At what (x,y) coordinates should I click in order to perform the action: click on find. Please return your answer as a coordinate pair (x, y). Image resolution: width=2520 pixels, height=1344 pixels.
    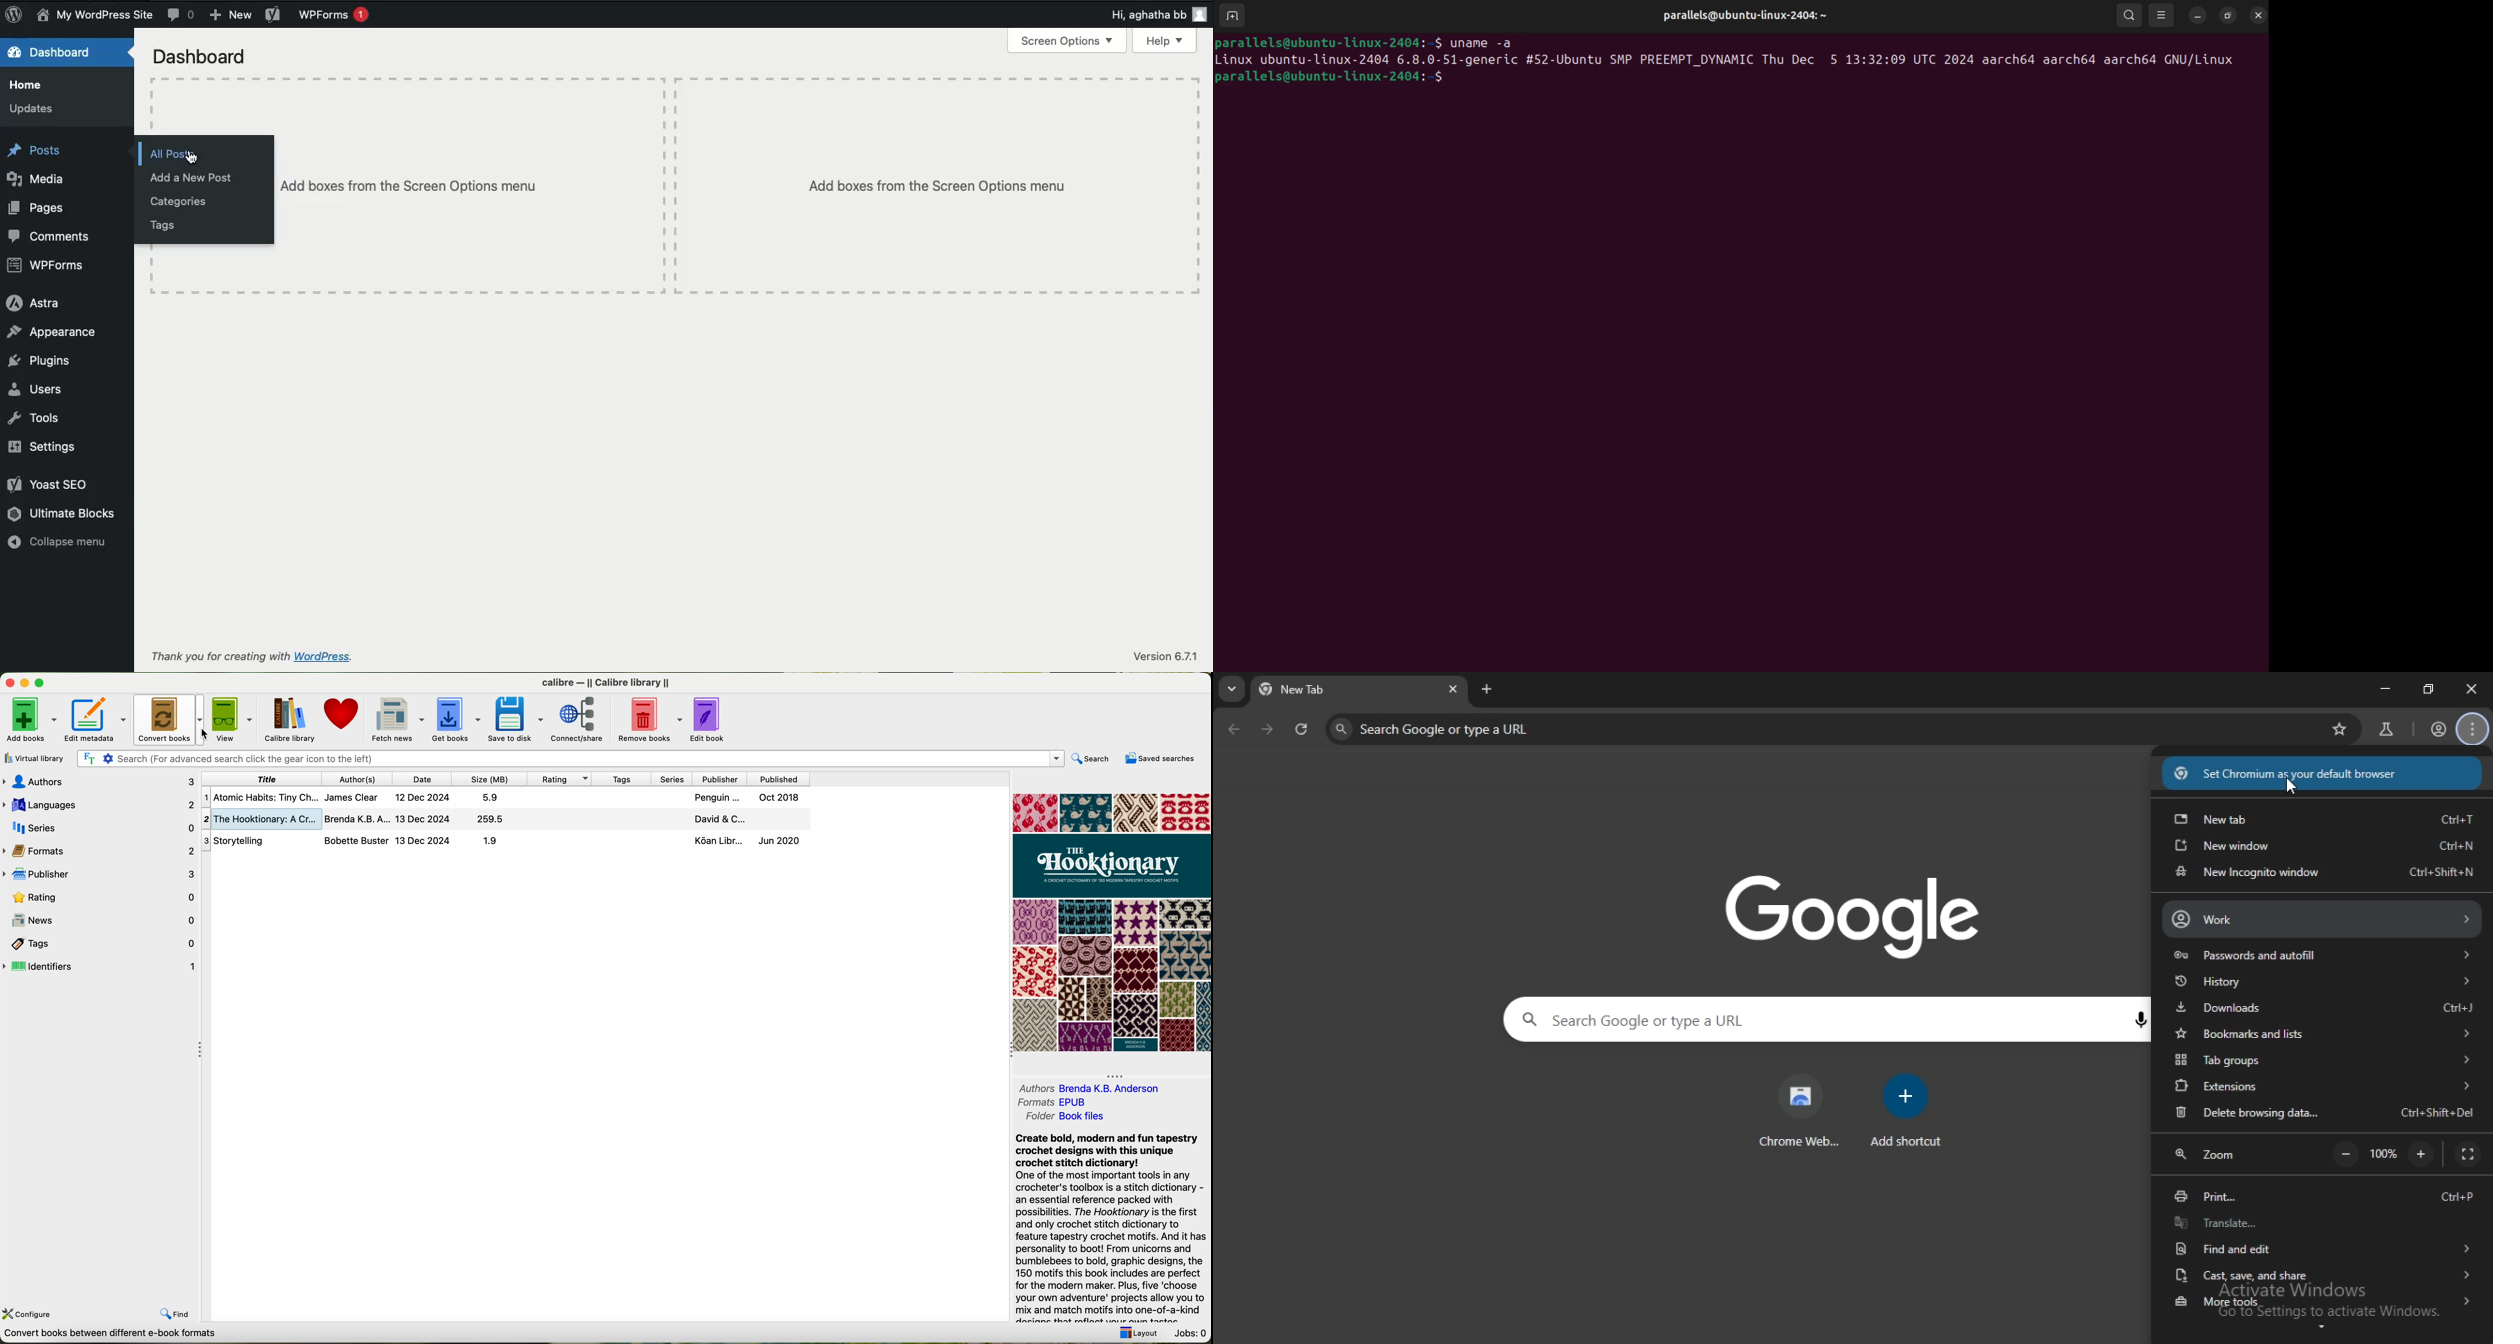
    Looking at the image, I should click on (176, 1312).